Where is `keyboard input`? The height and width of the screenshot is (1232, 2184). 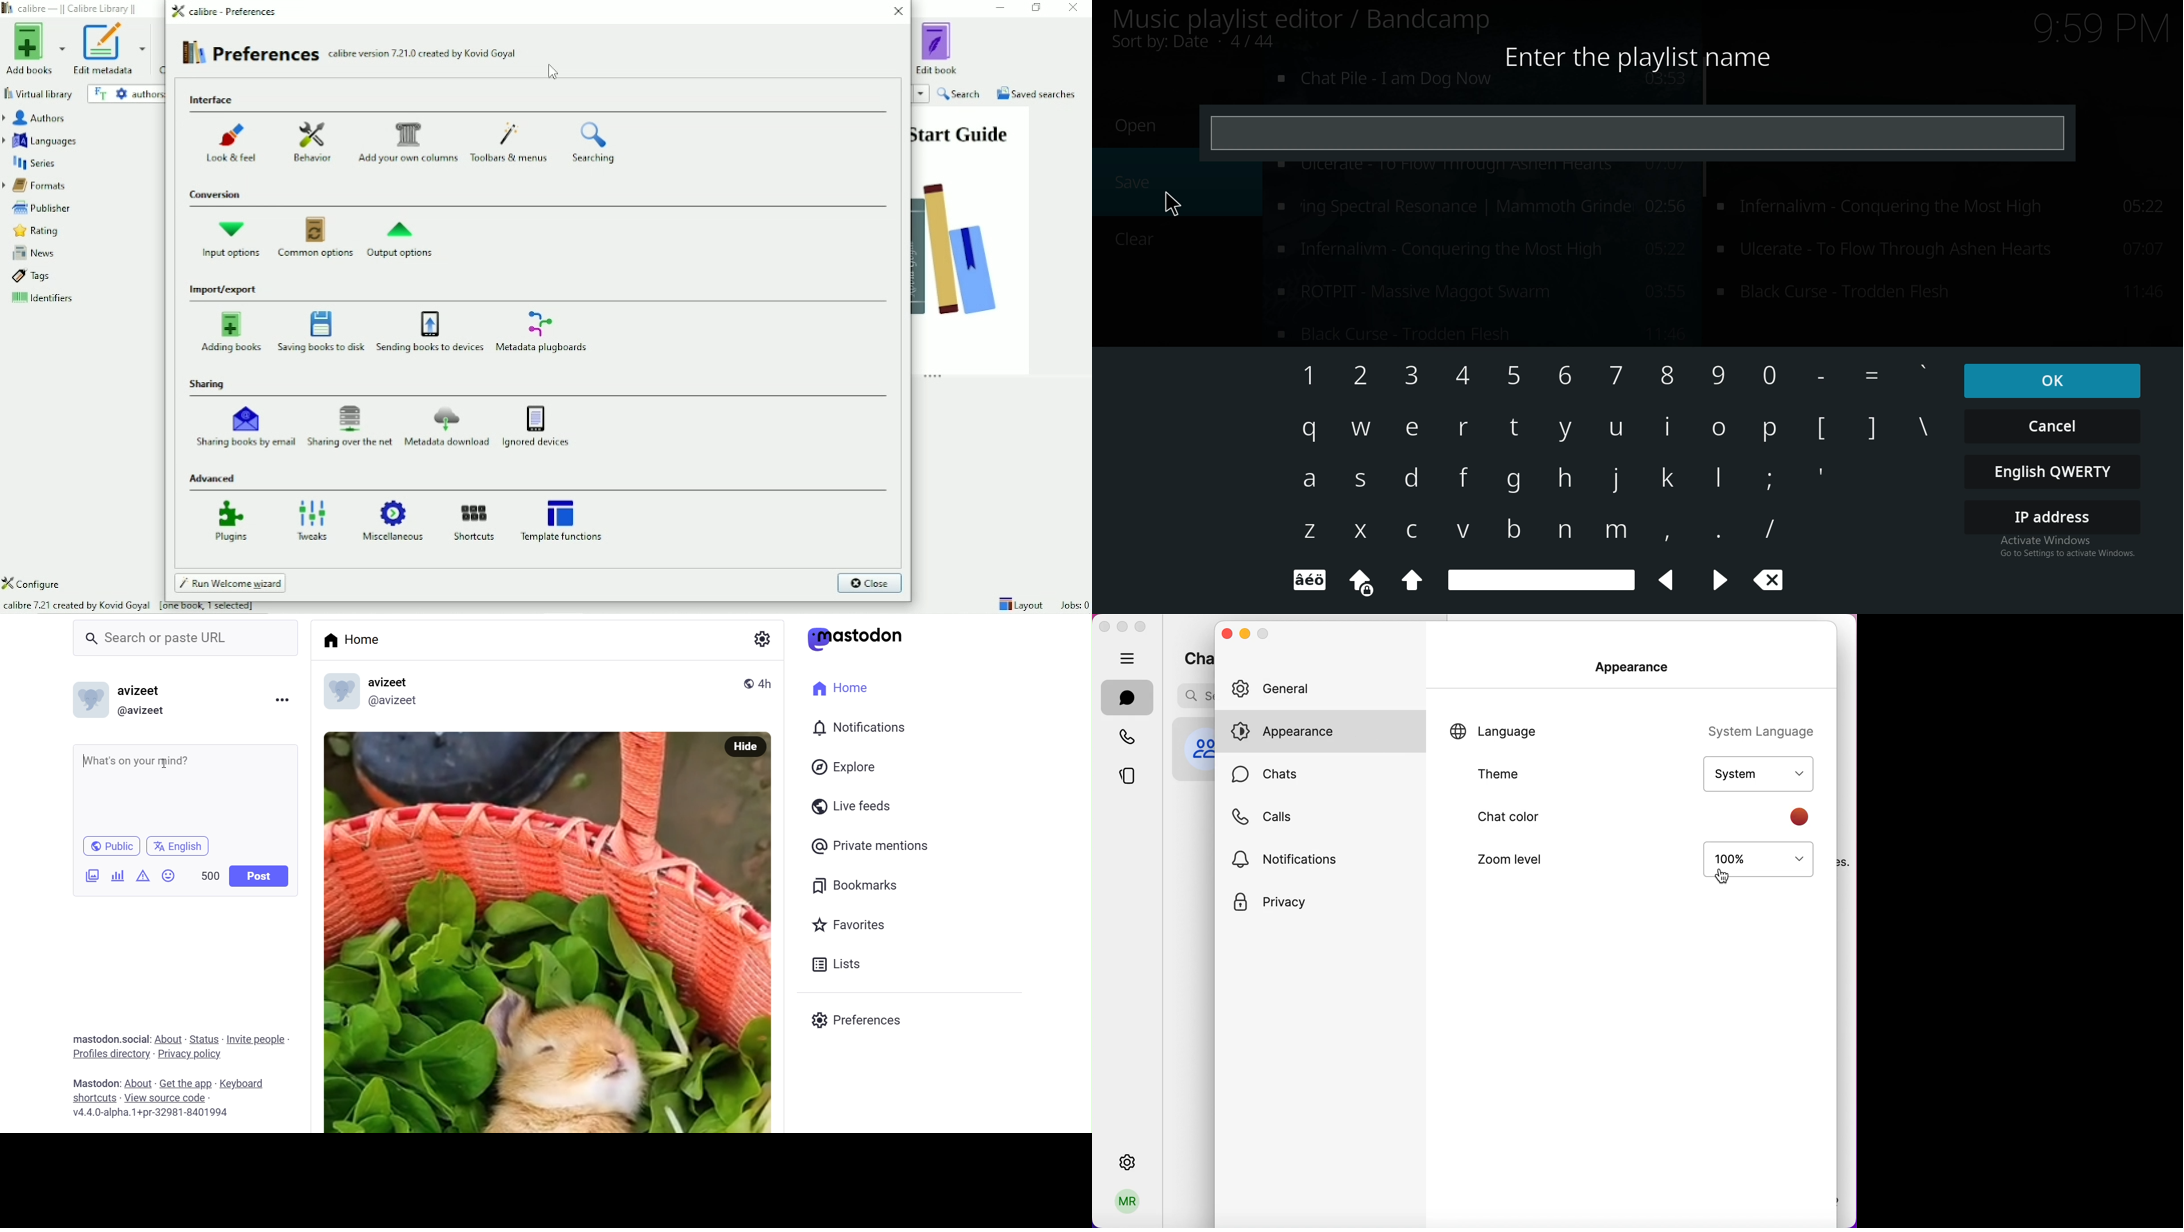 keyboard input is located at coordinates (1924, 375).